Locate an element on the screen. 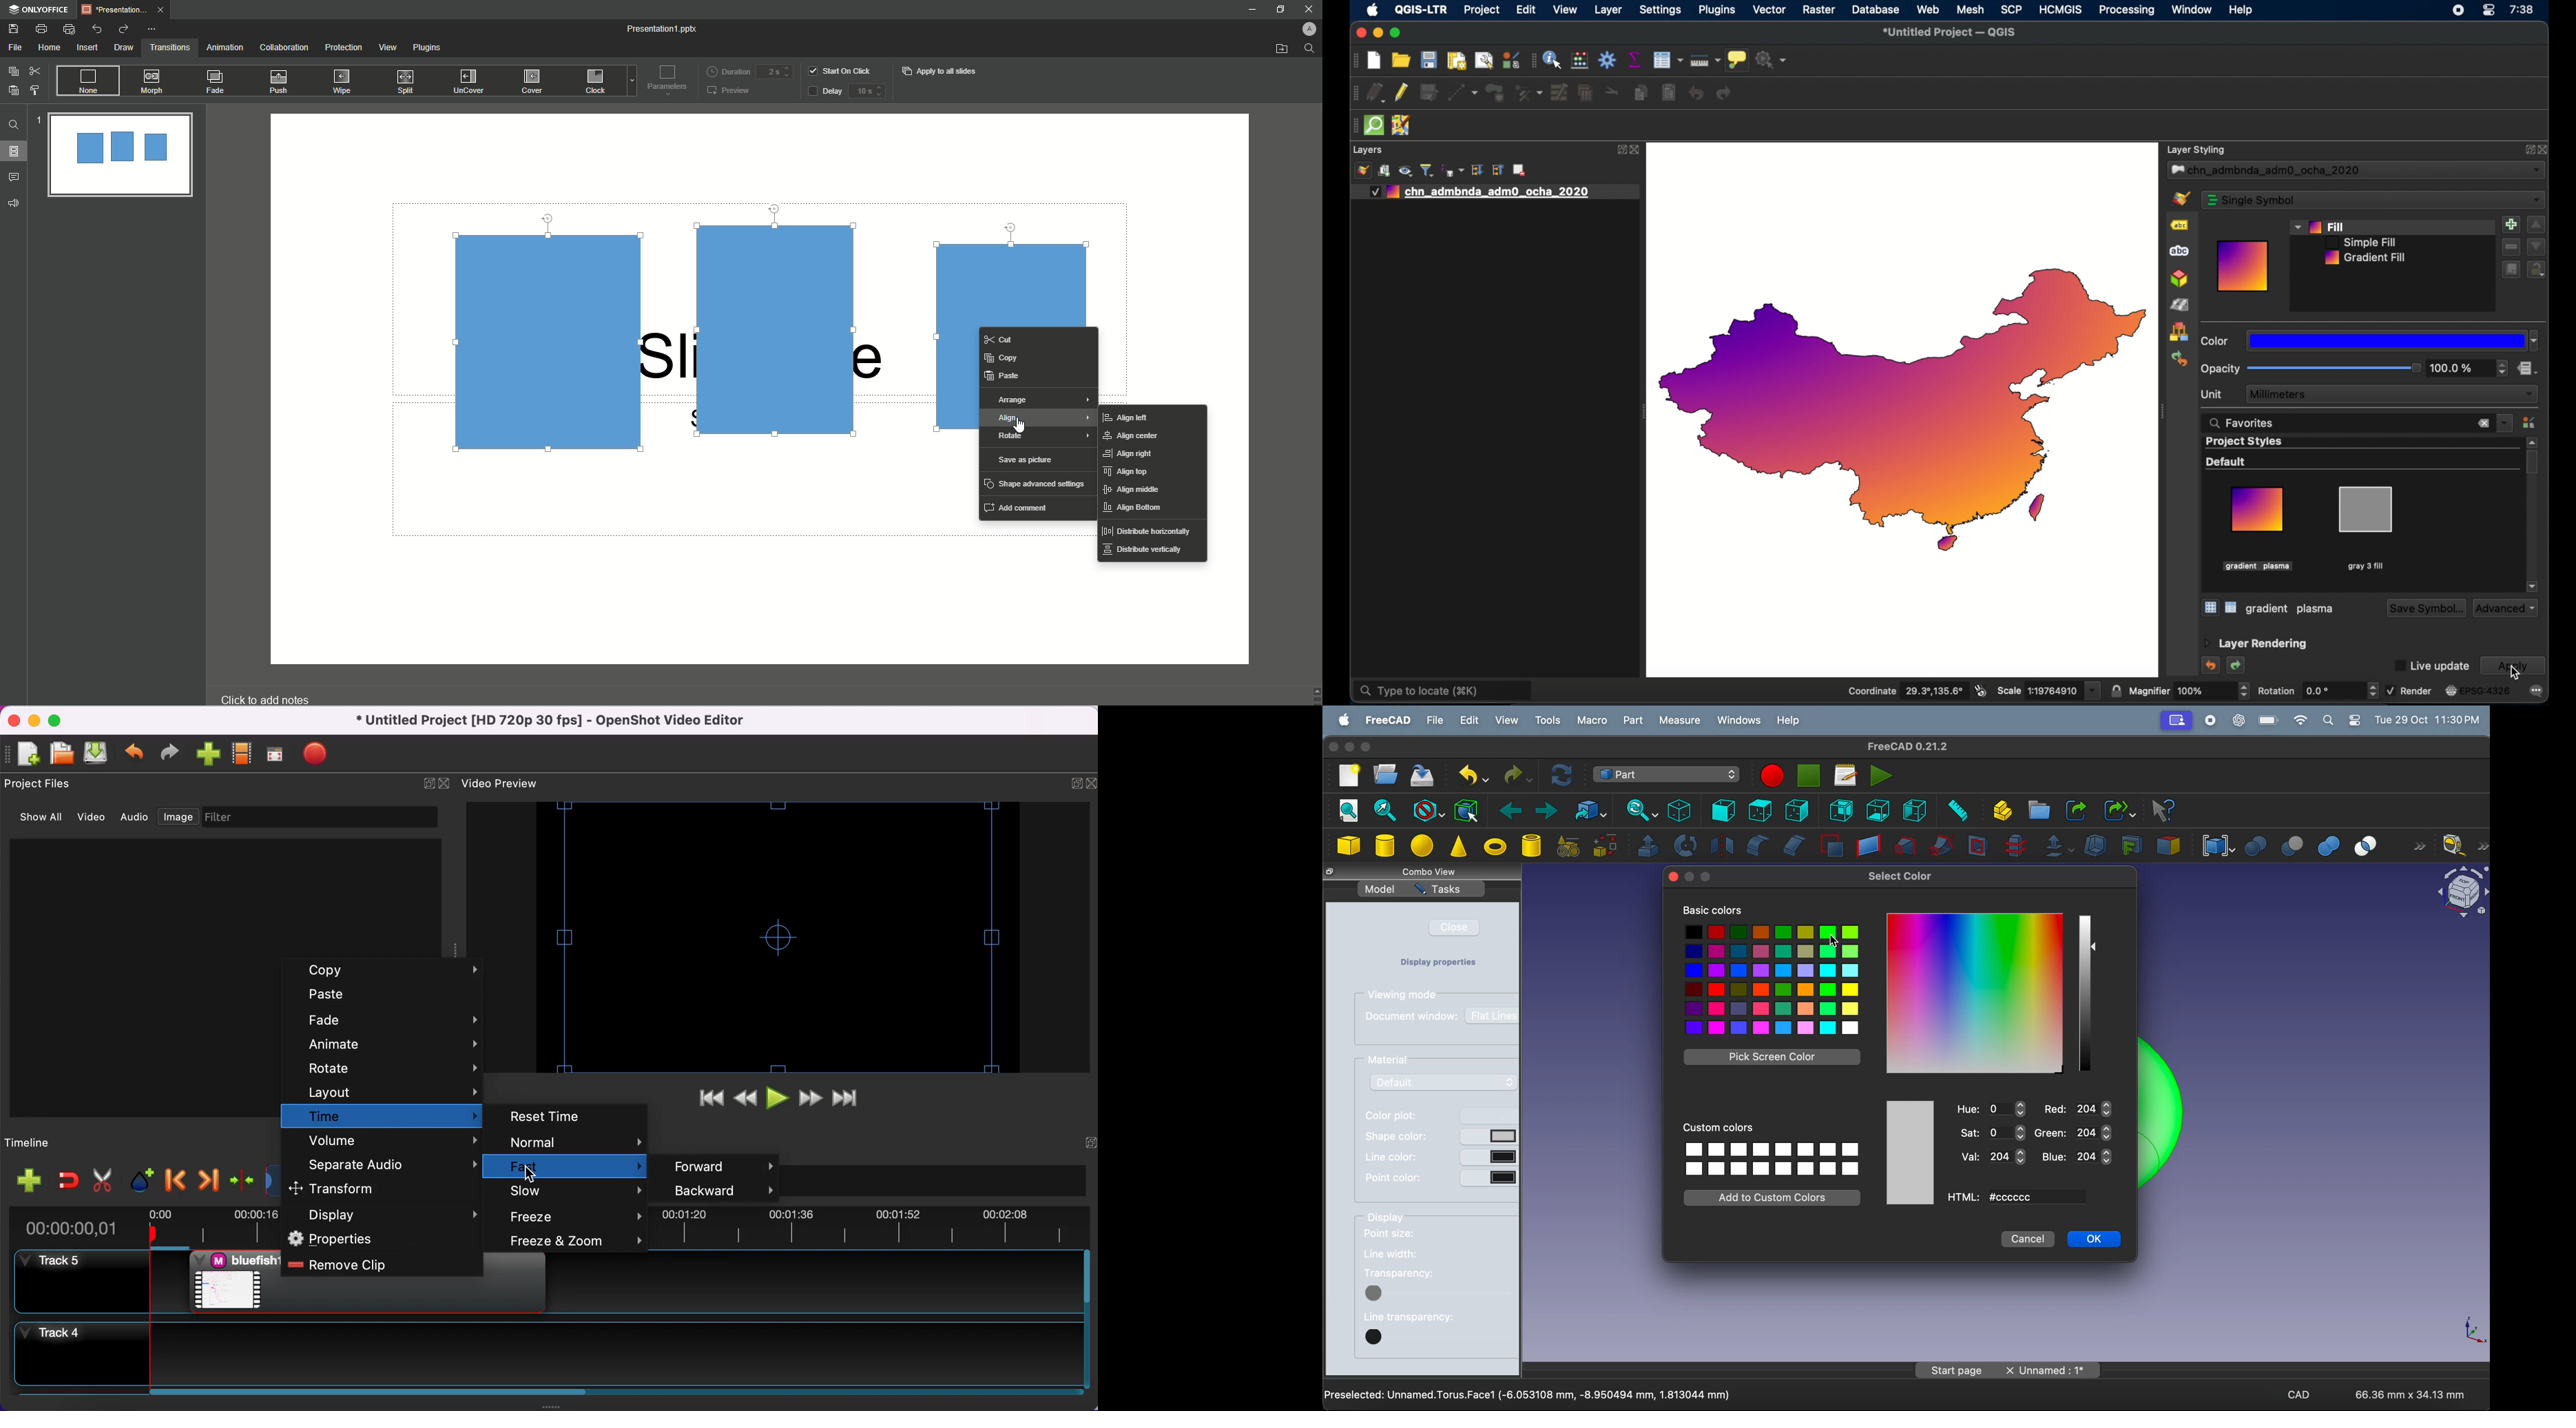 The image size is (2576, 1428). control center is located at coordinates (2489, 10).